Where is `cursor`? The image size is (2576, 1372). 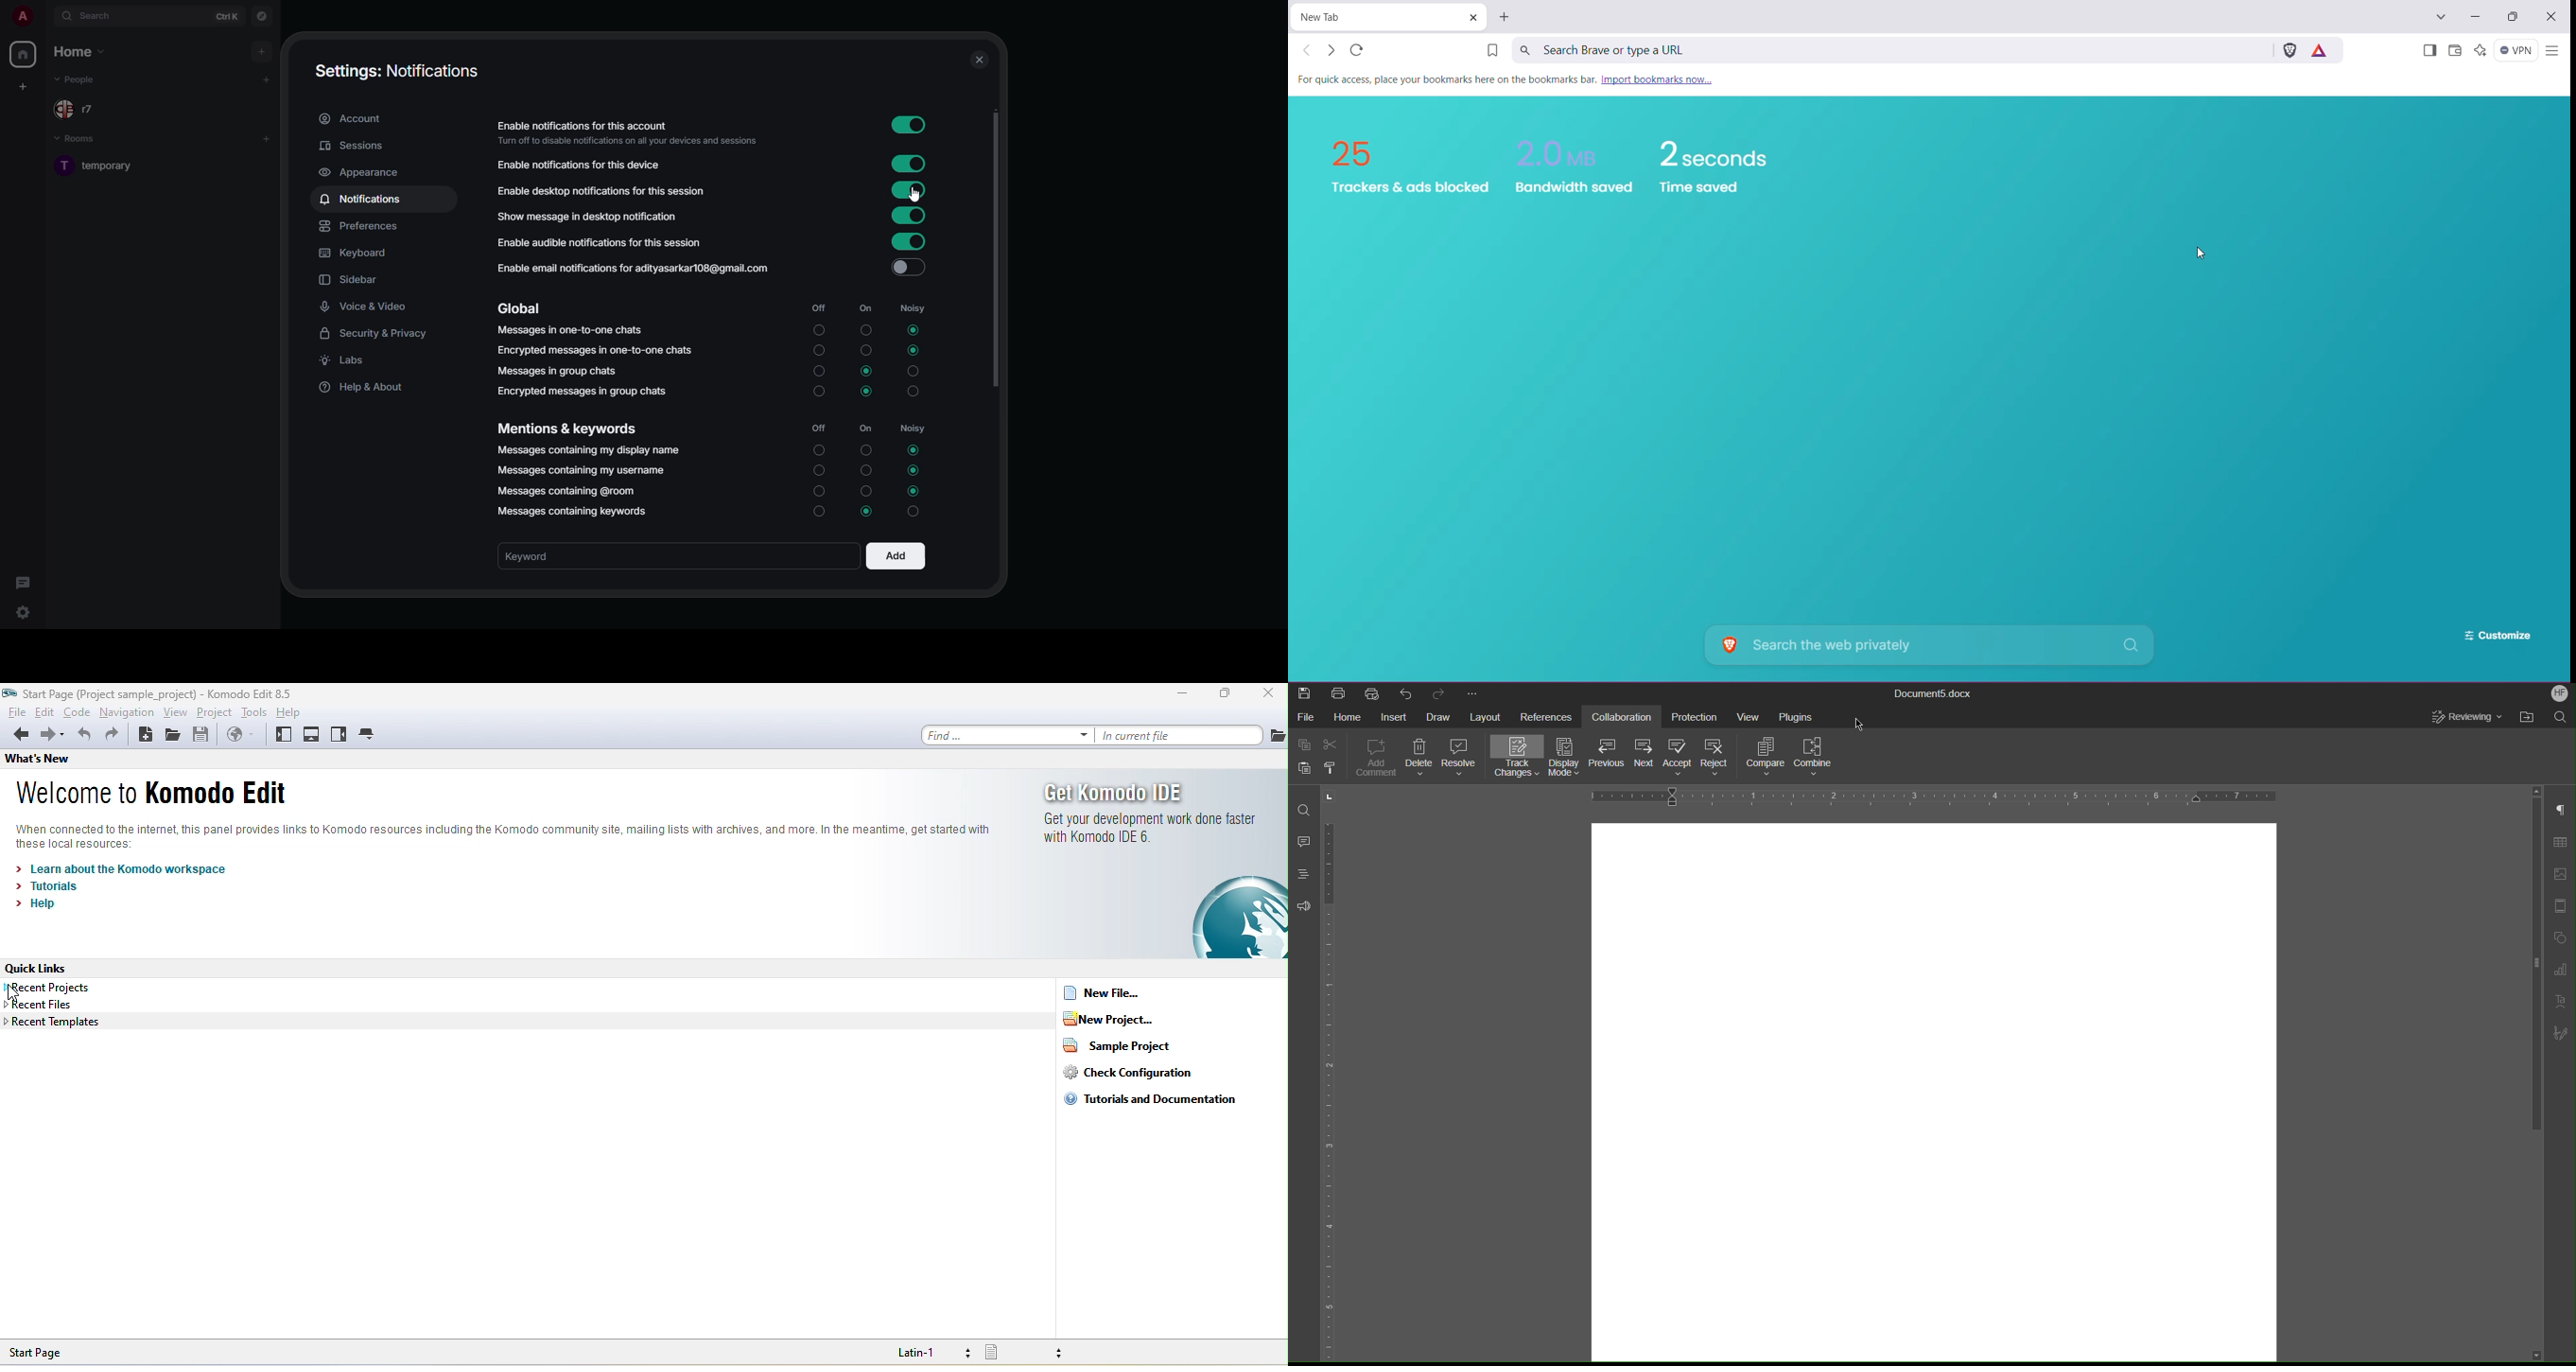
cursor is located at coordinates (17, 995).